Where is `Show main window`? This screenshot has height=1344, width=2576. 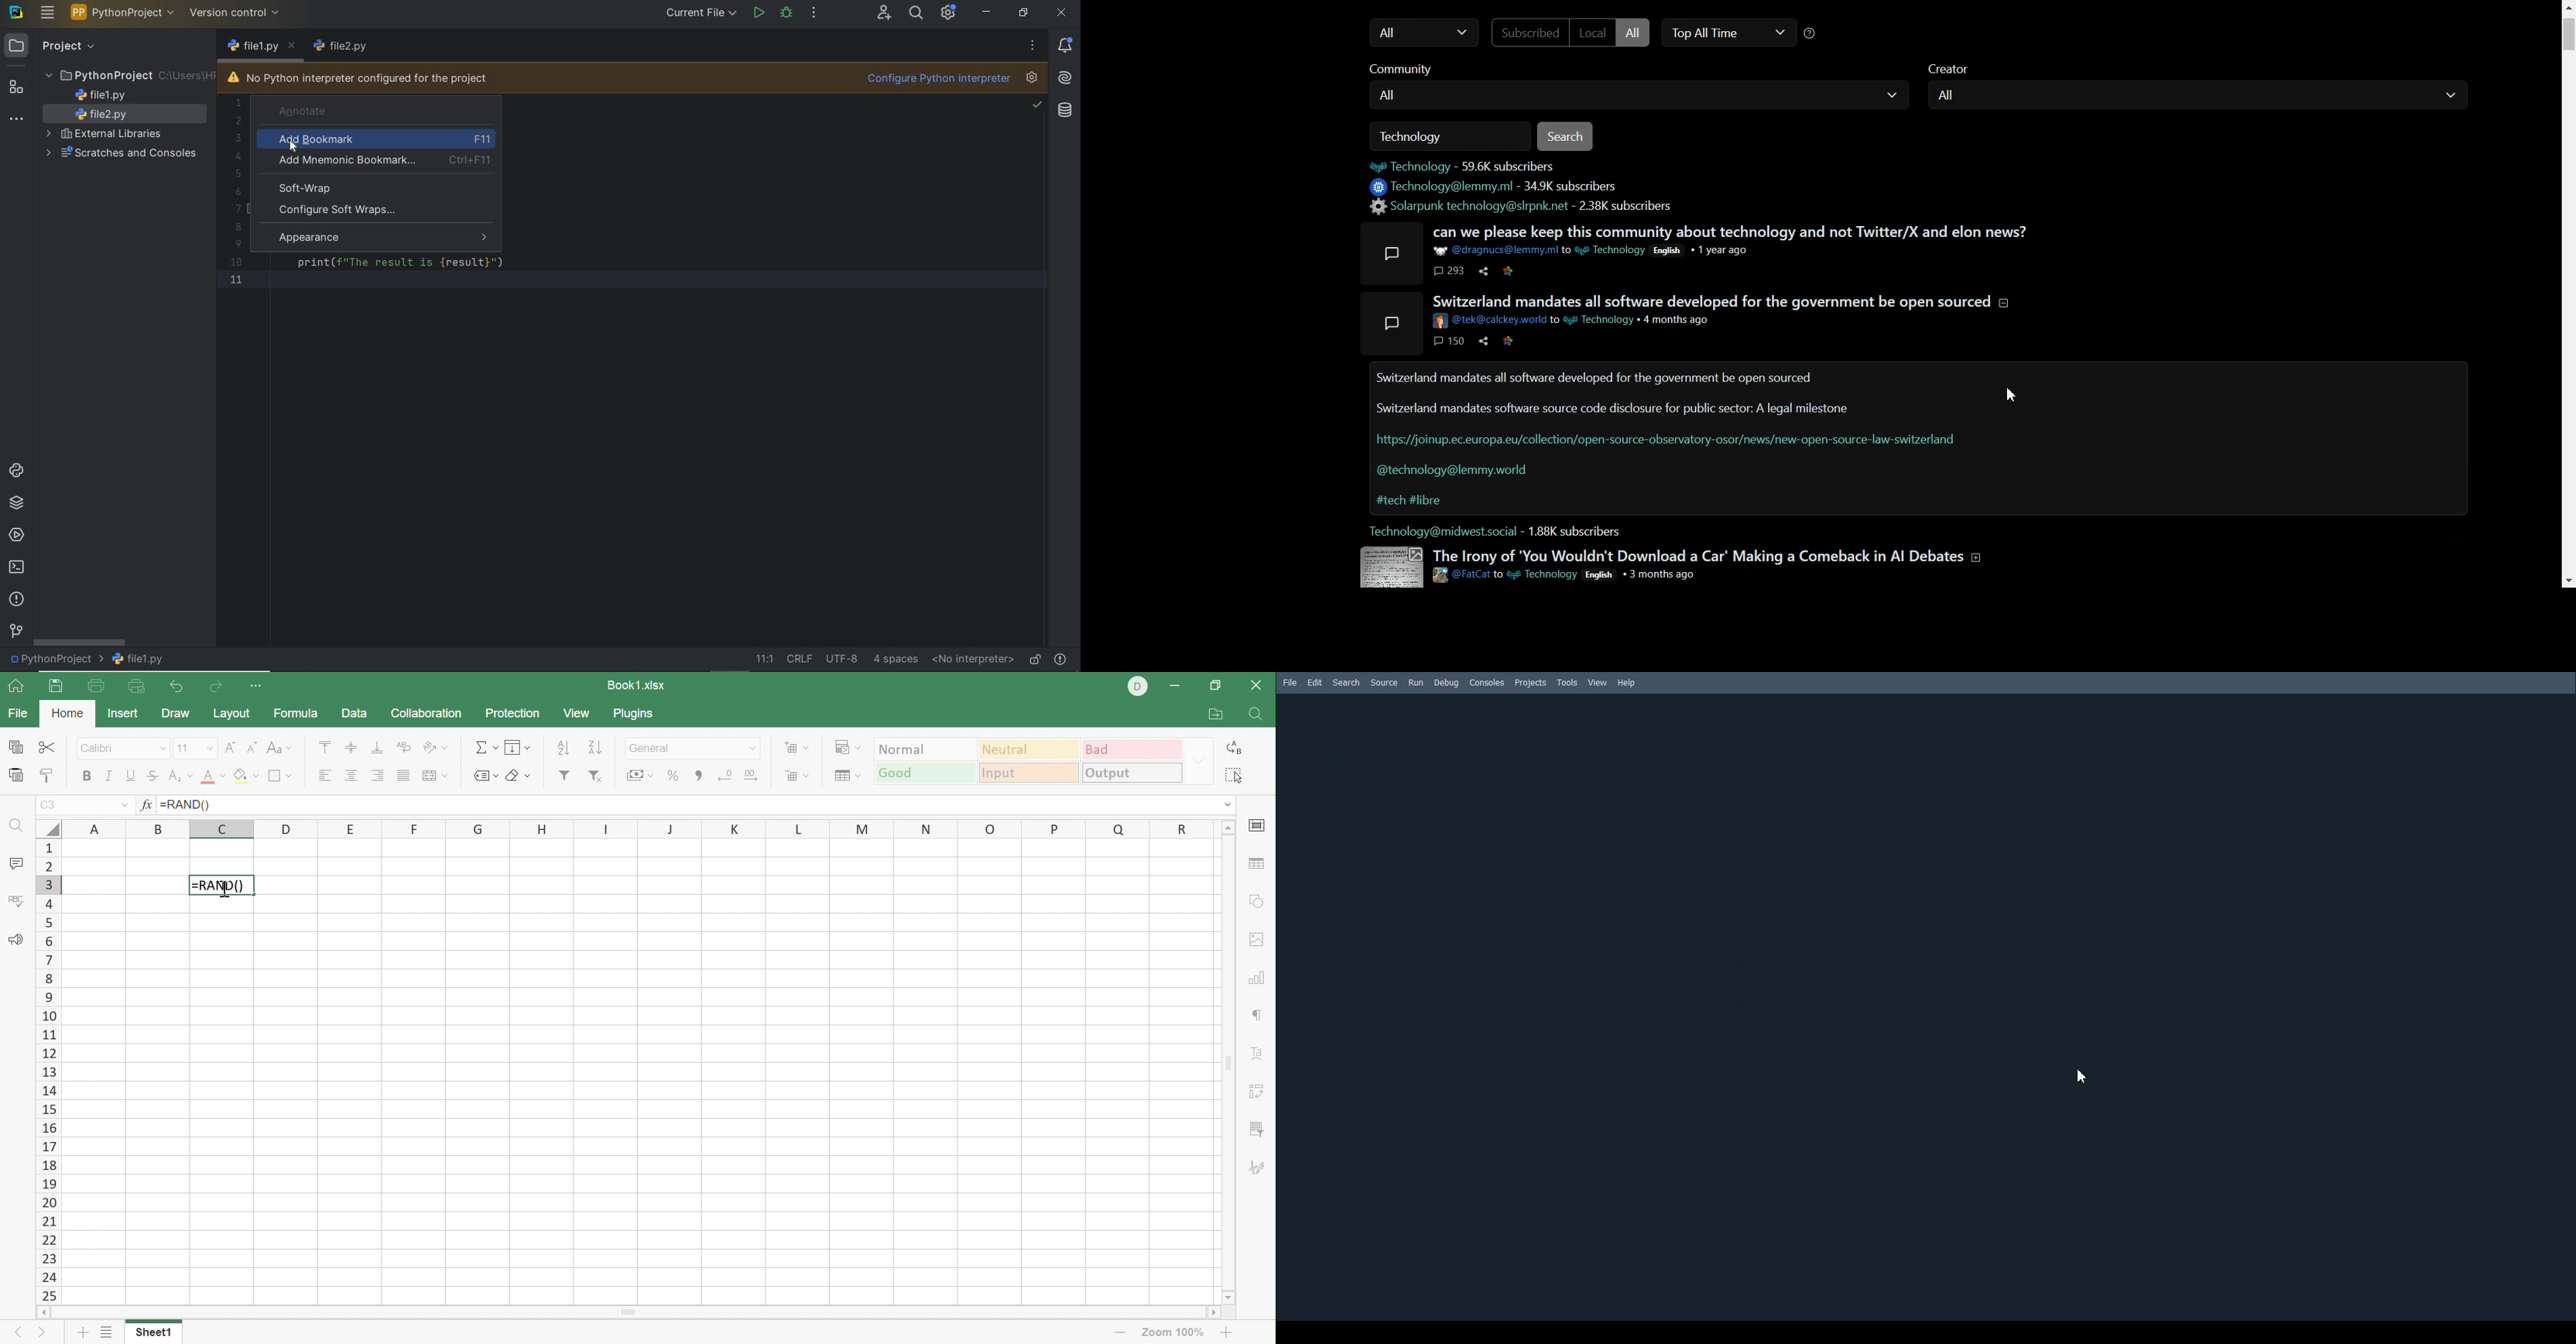
Show main window is located at coordinates (15, 685).